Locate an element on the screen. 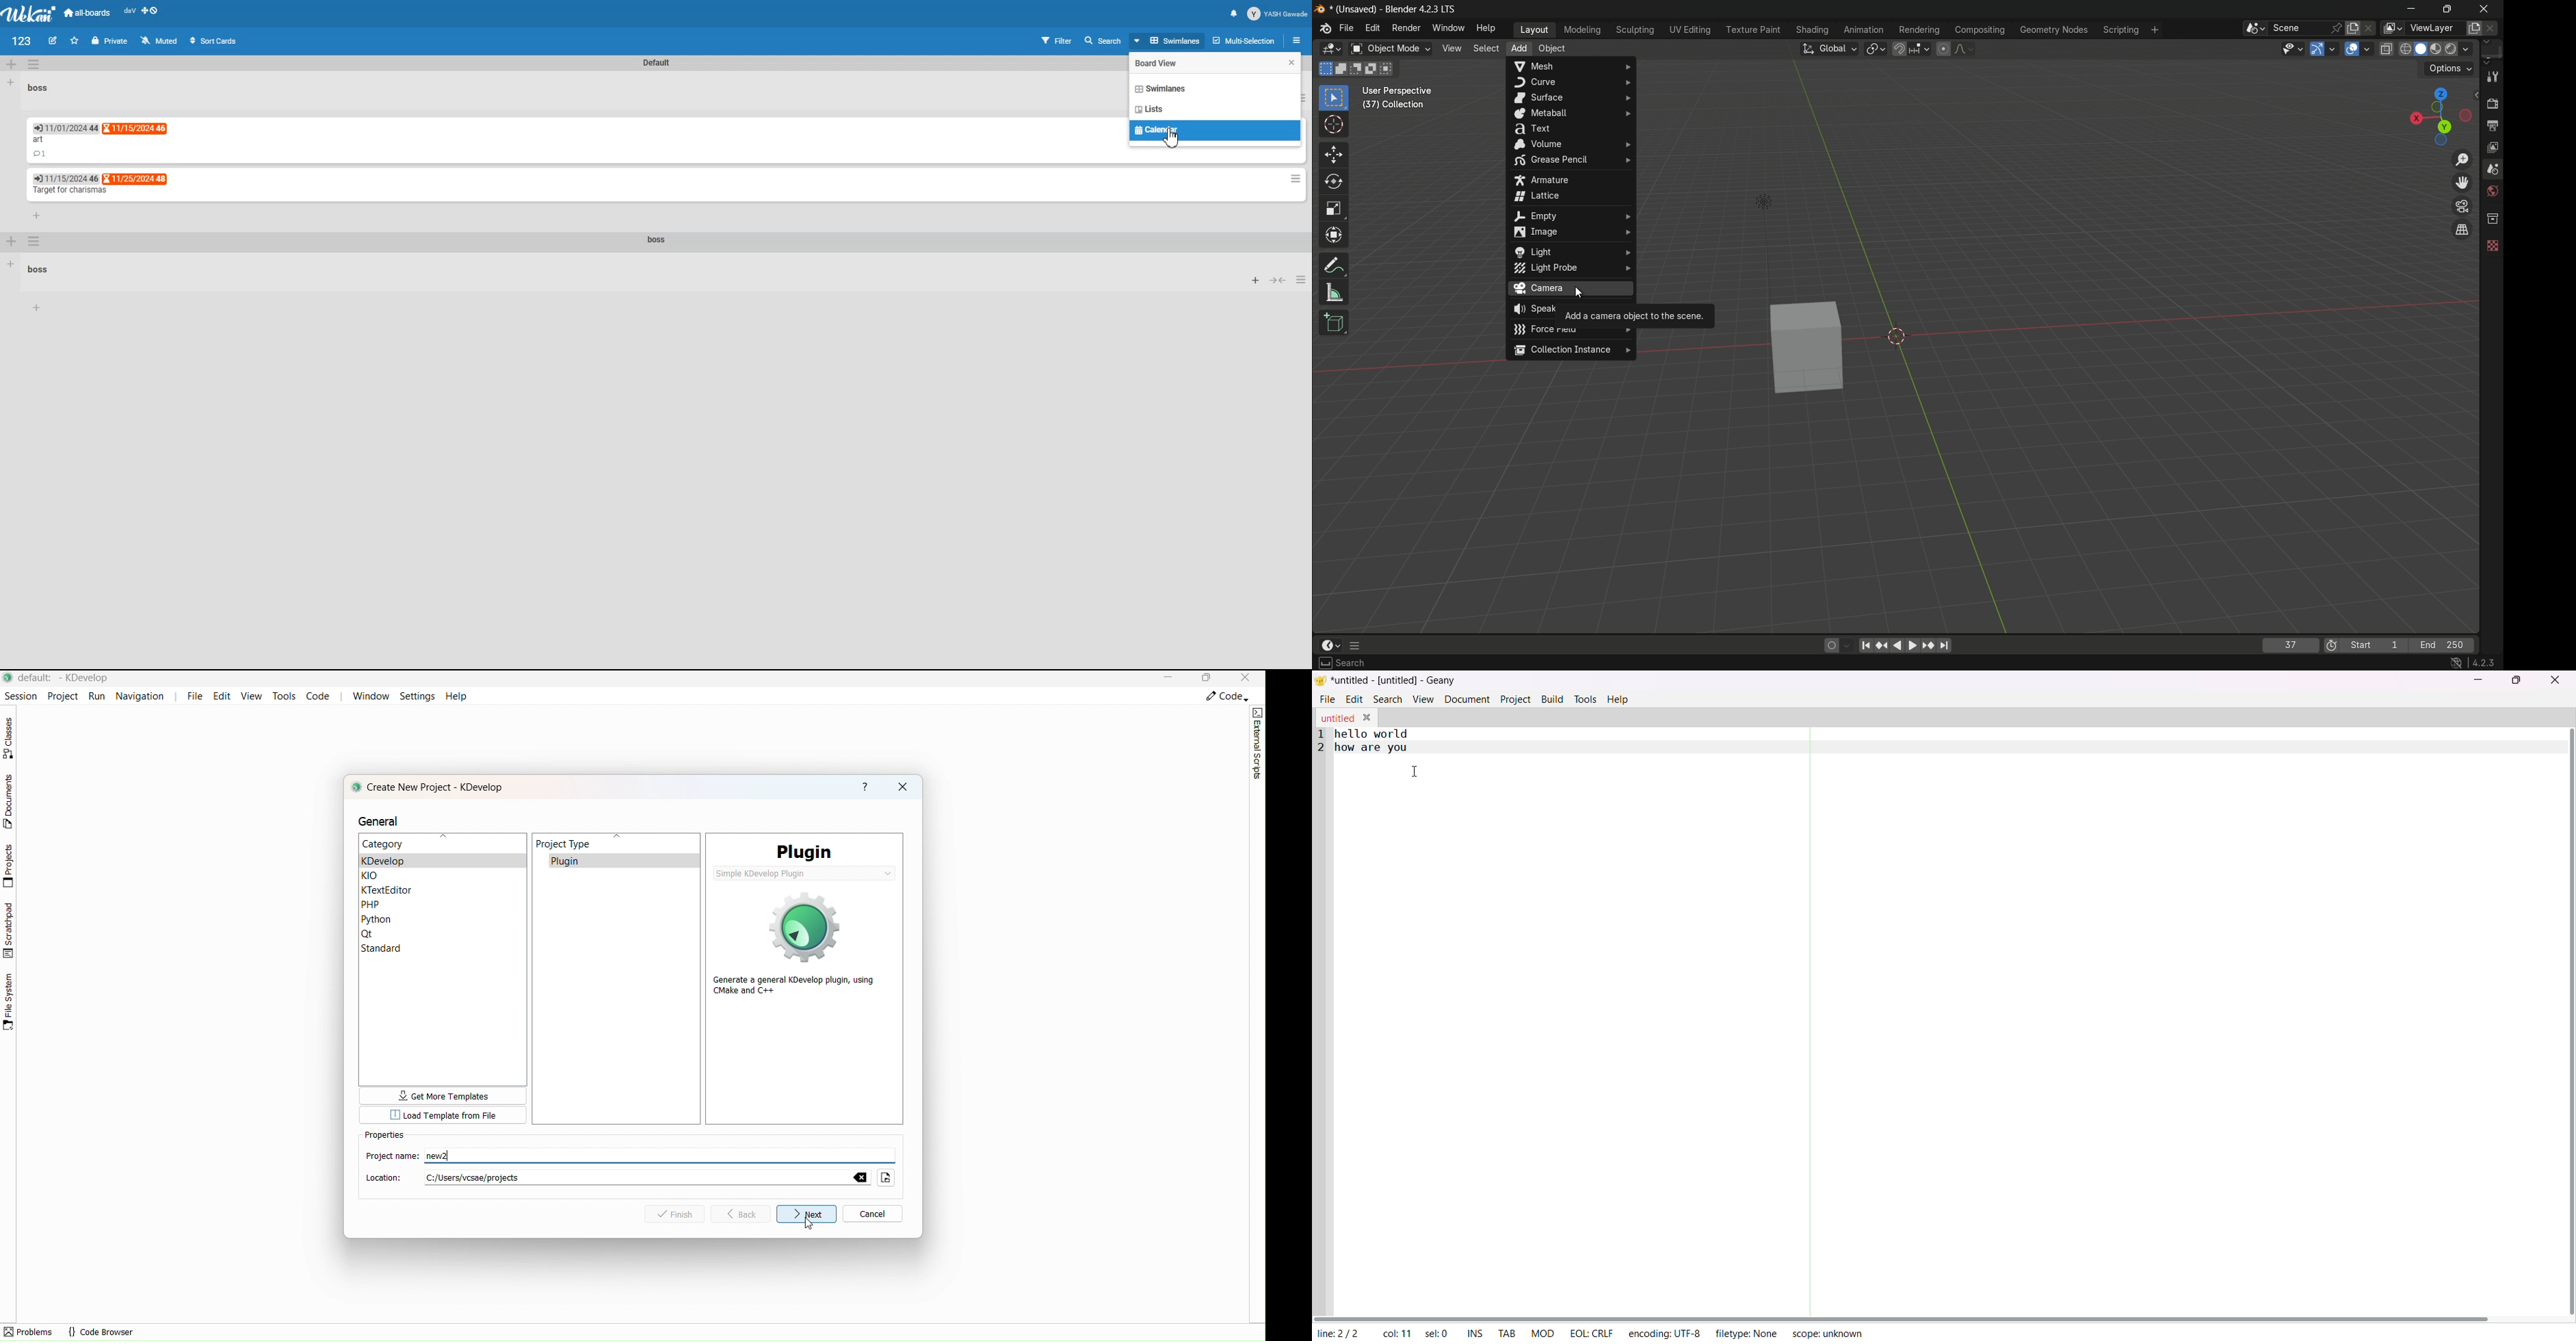  Cursor is located at coordinates (1172, 137).